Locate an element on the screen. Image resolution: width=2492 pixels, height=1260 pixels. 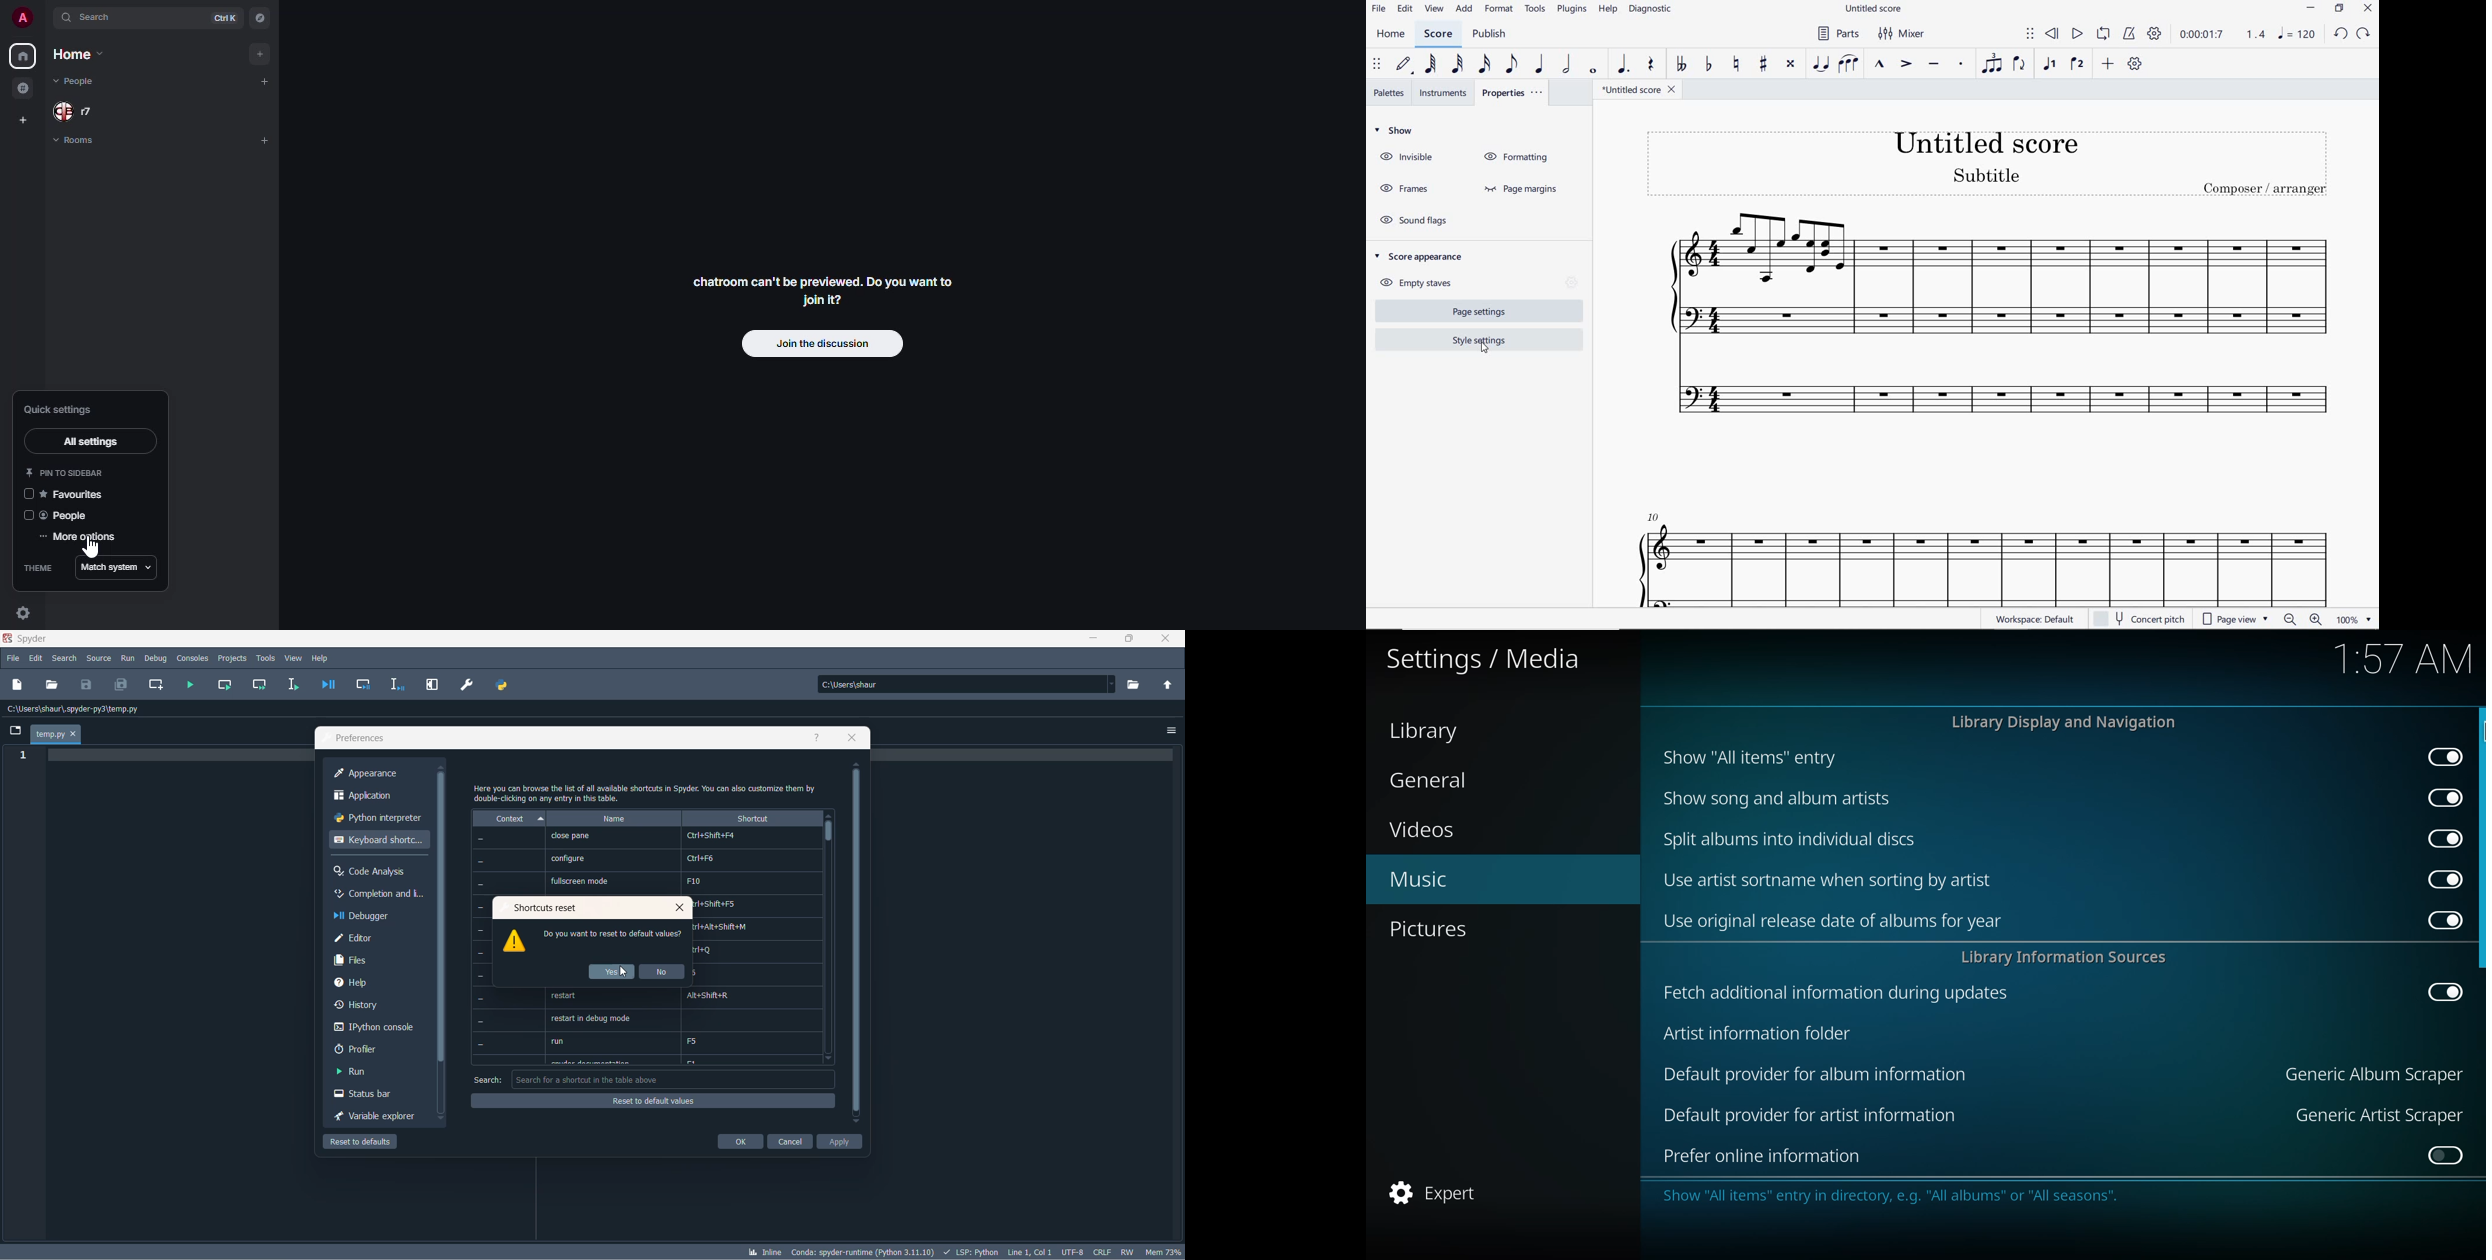
run file is located at coordinates (187, 685).